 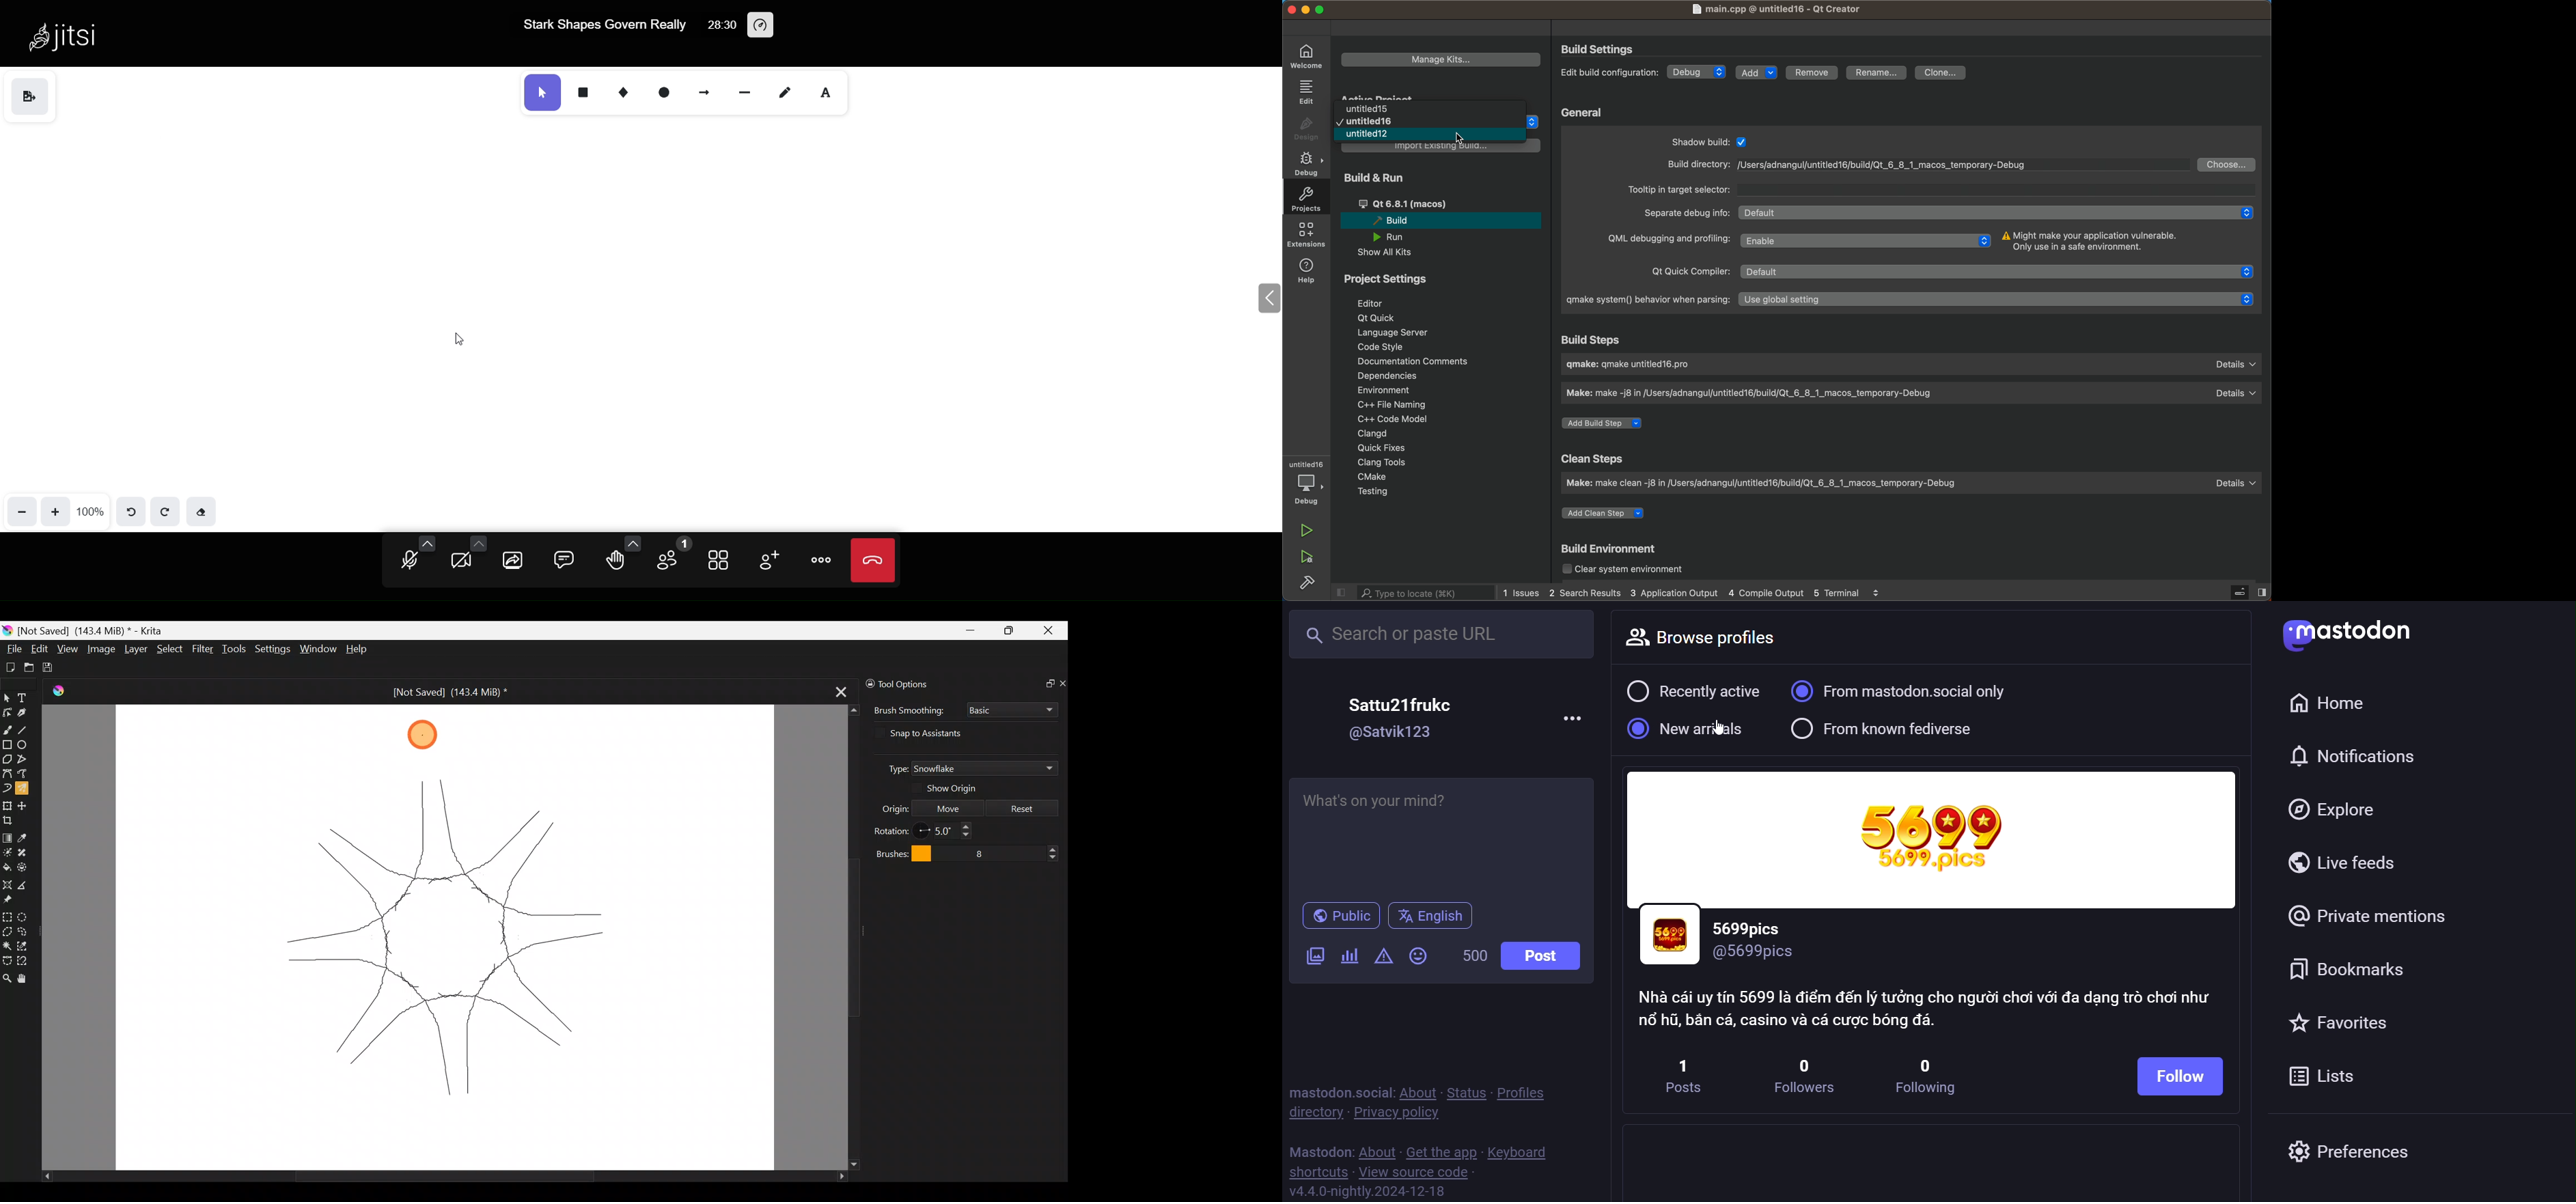 What do you see at coordinates (1308, 531) in the screenshot?
I see `run` at bounding box center [1308, 531].